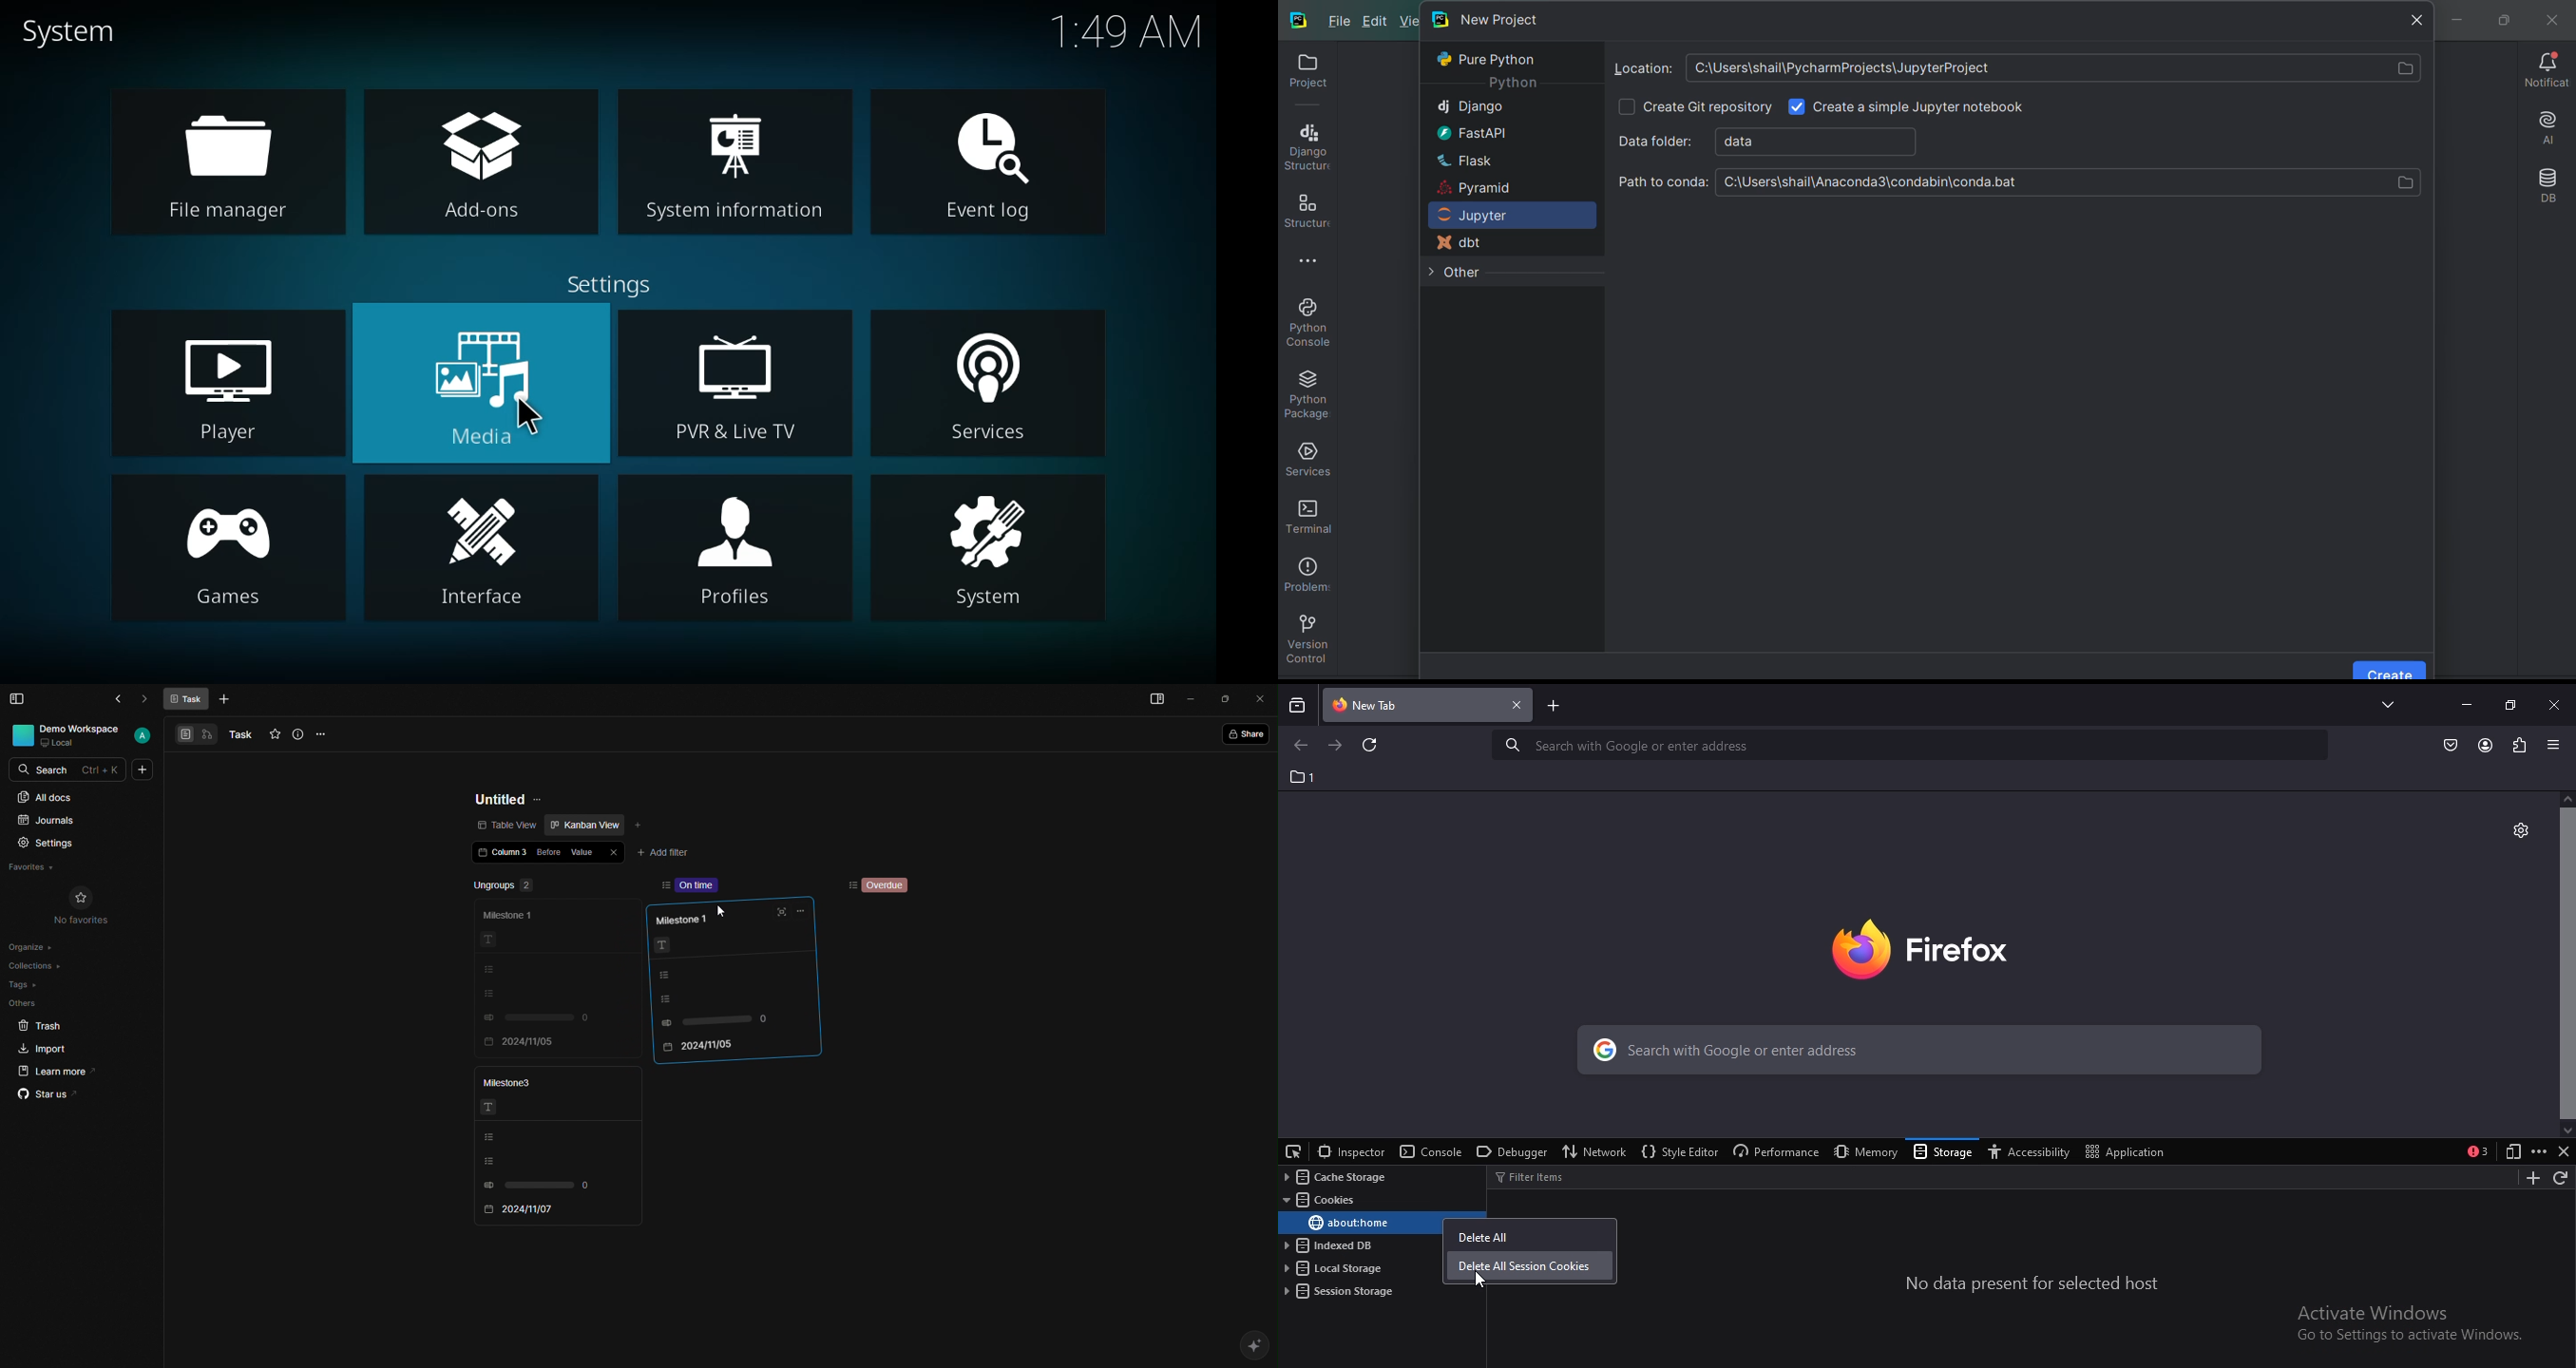  What do you see at coordinates (994, 386) in the screenshot?
I see `services` at bounding box center [994, 386].